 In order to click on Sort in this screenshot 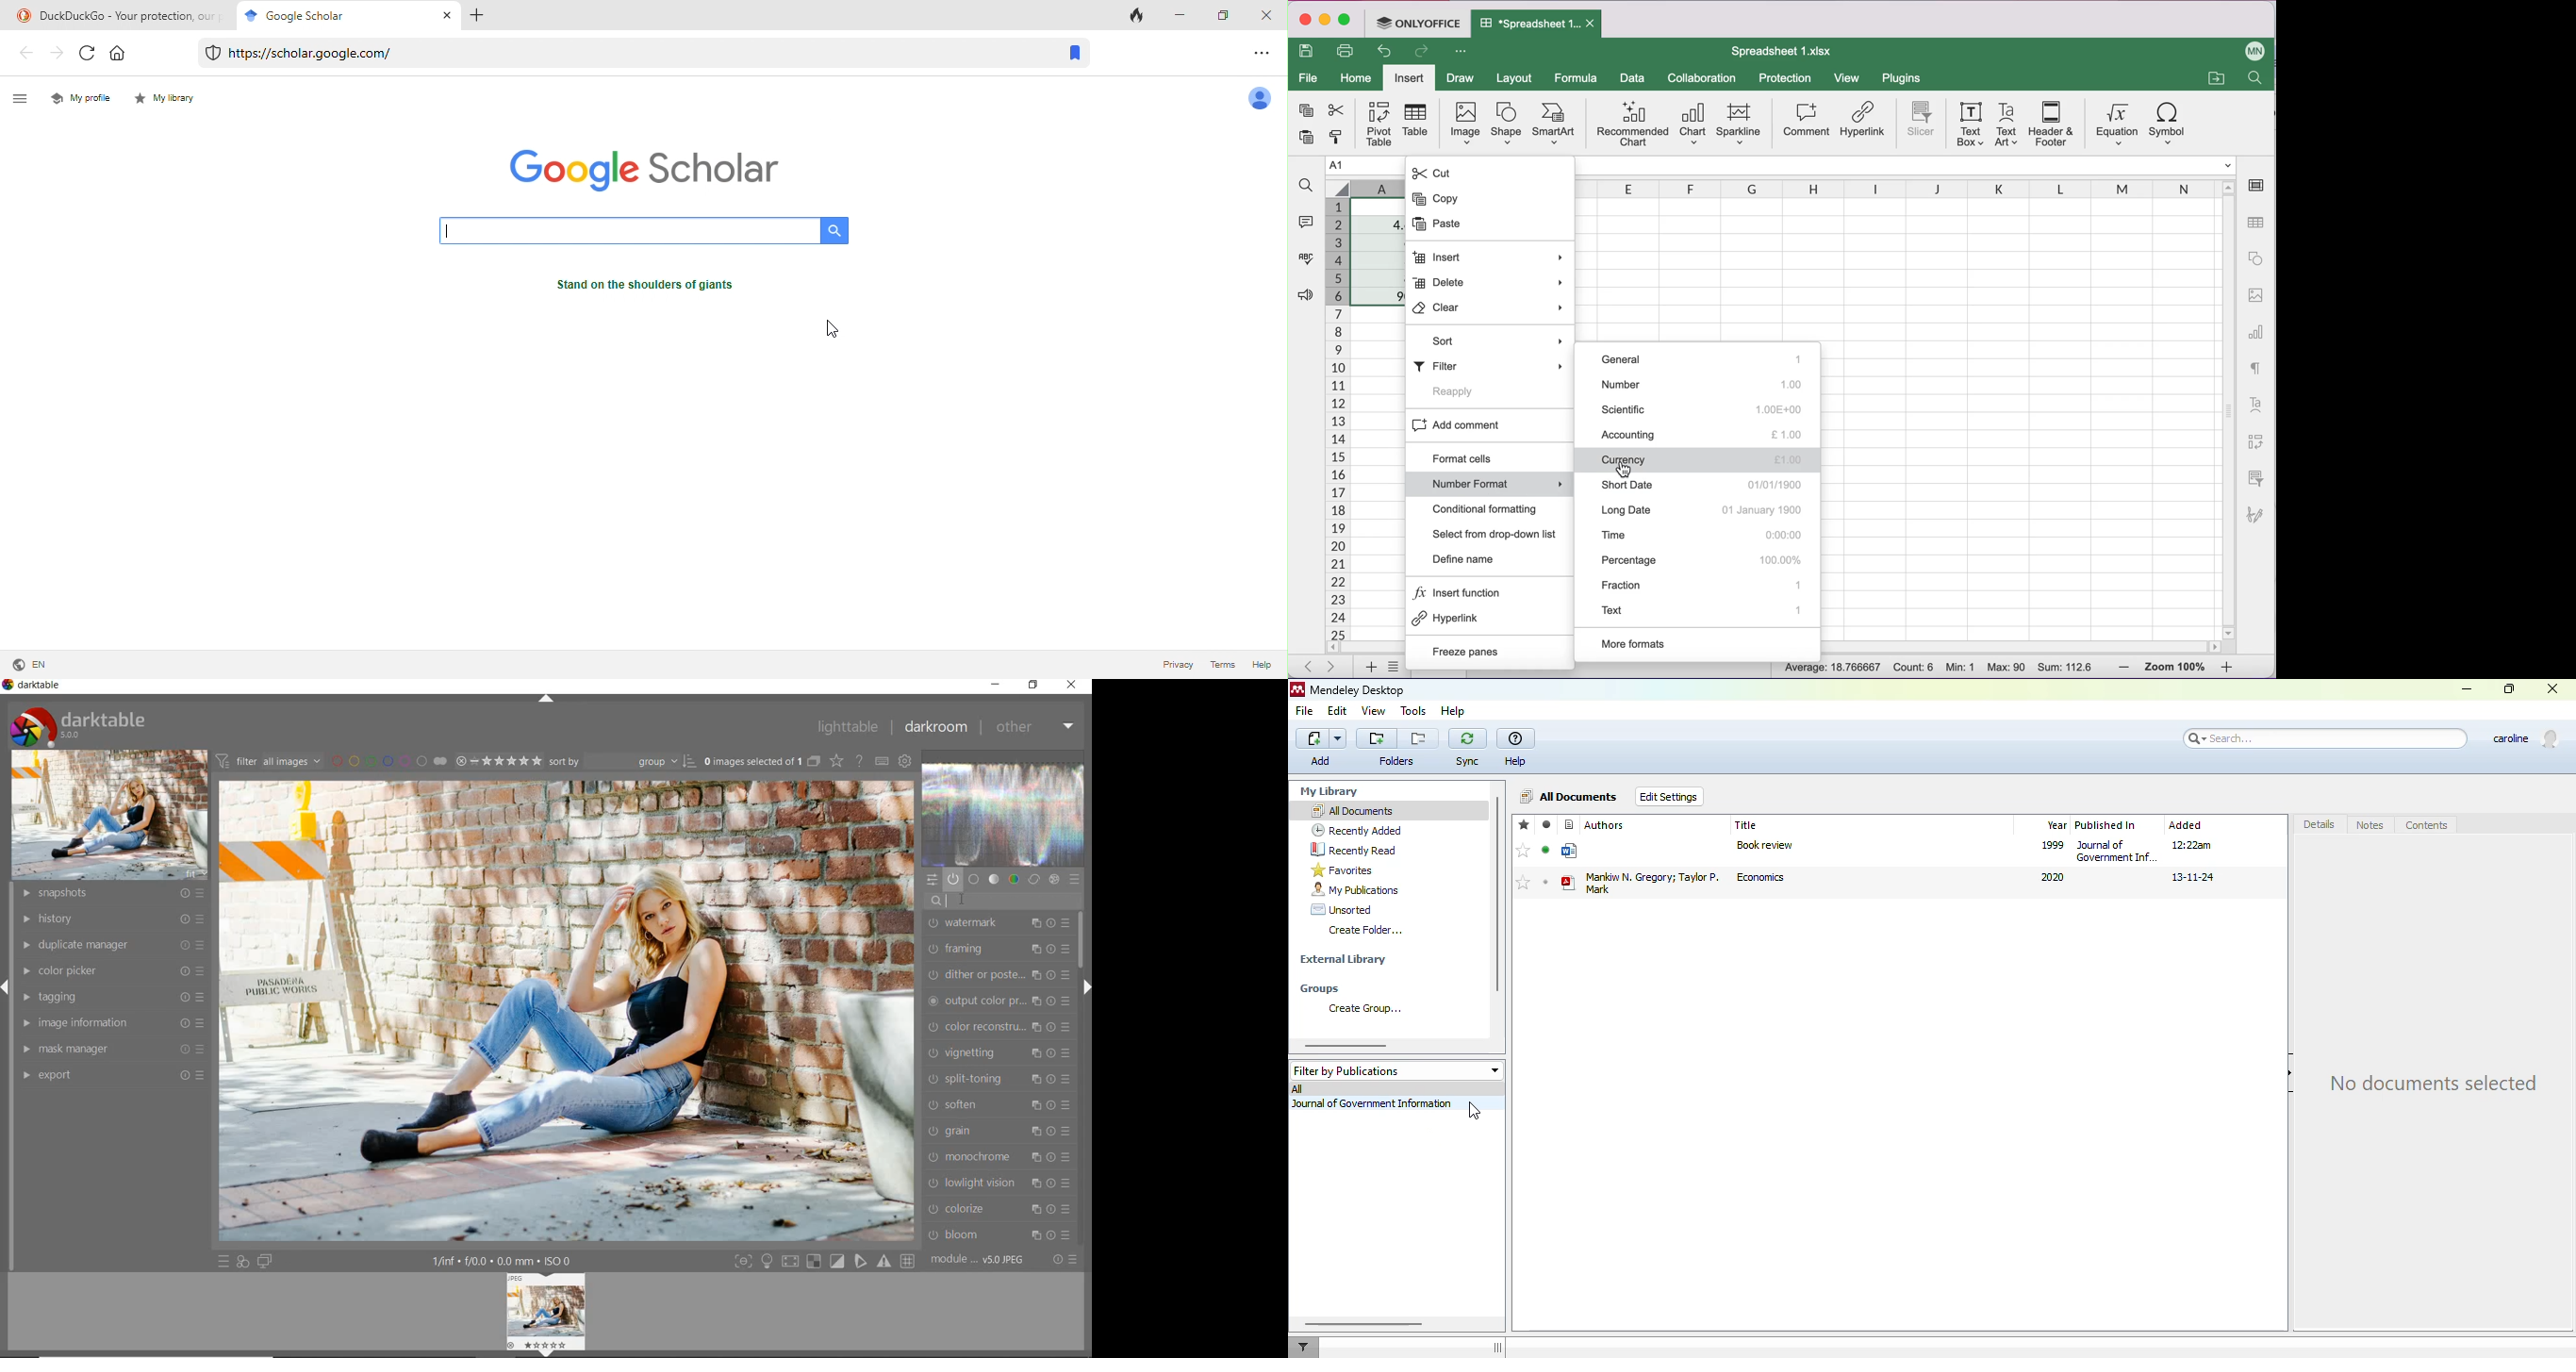, I will do `click(623, 762)`.